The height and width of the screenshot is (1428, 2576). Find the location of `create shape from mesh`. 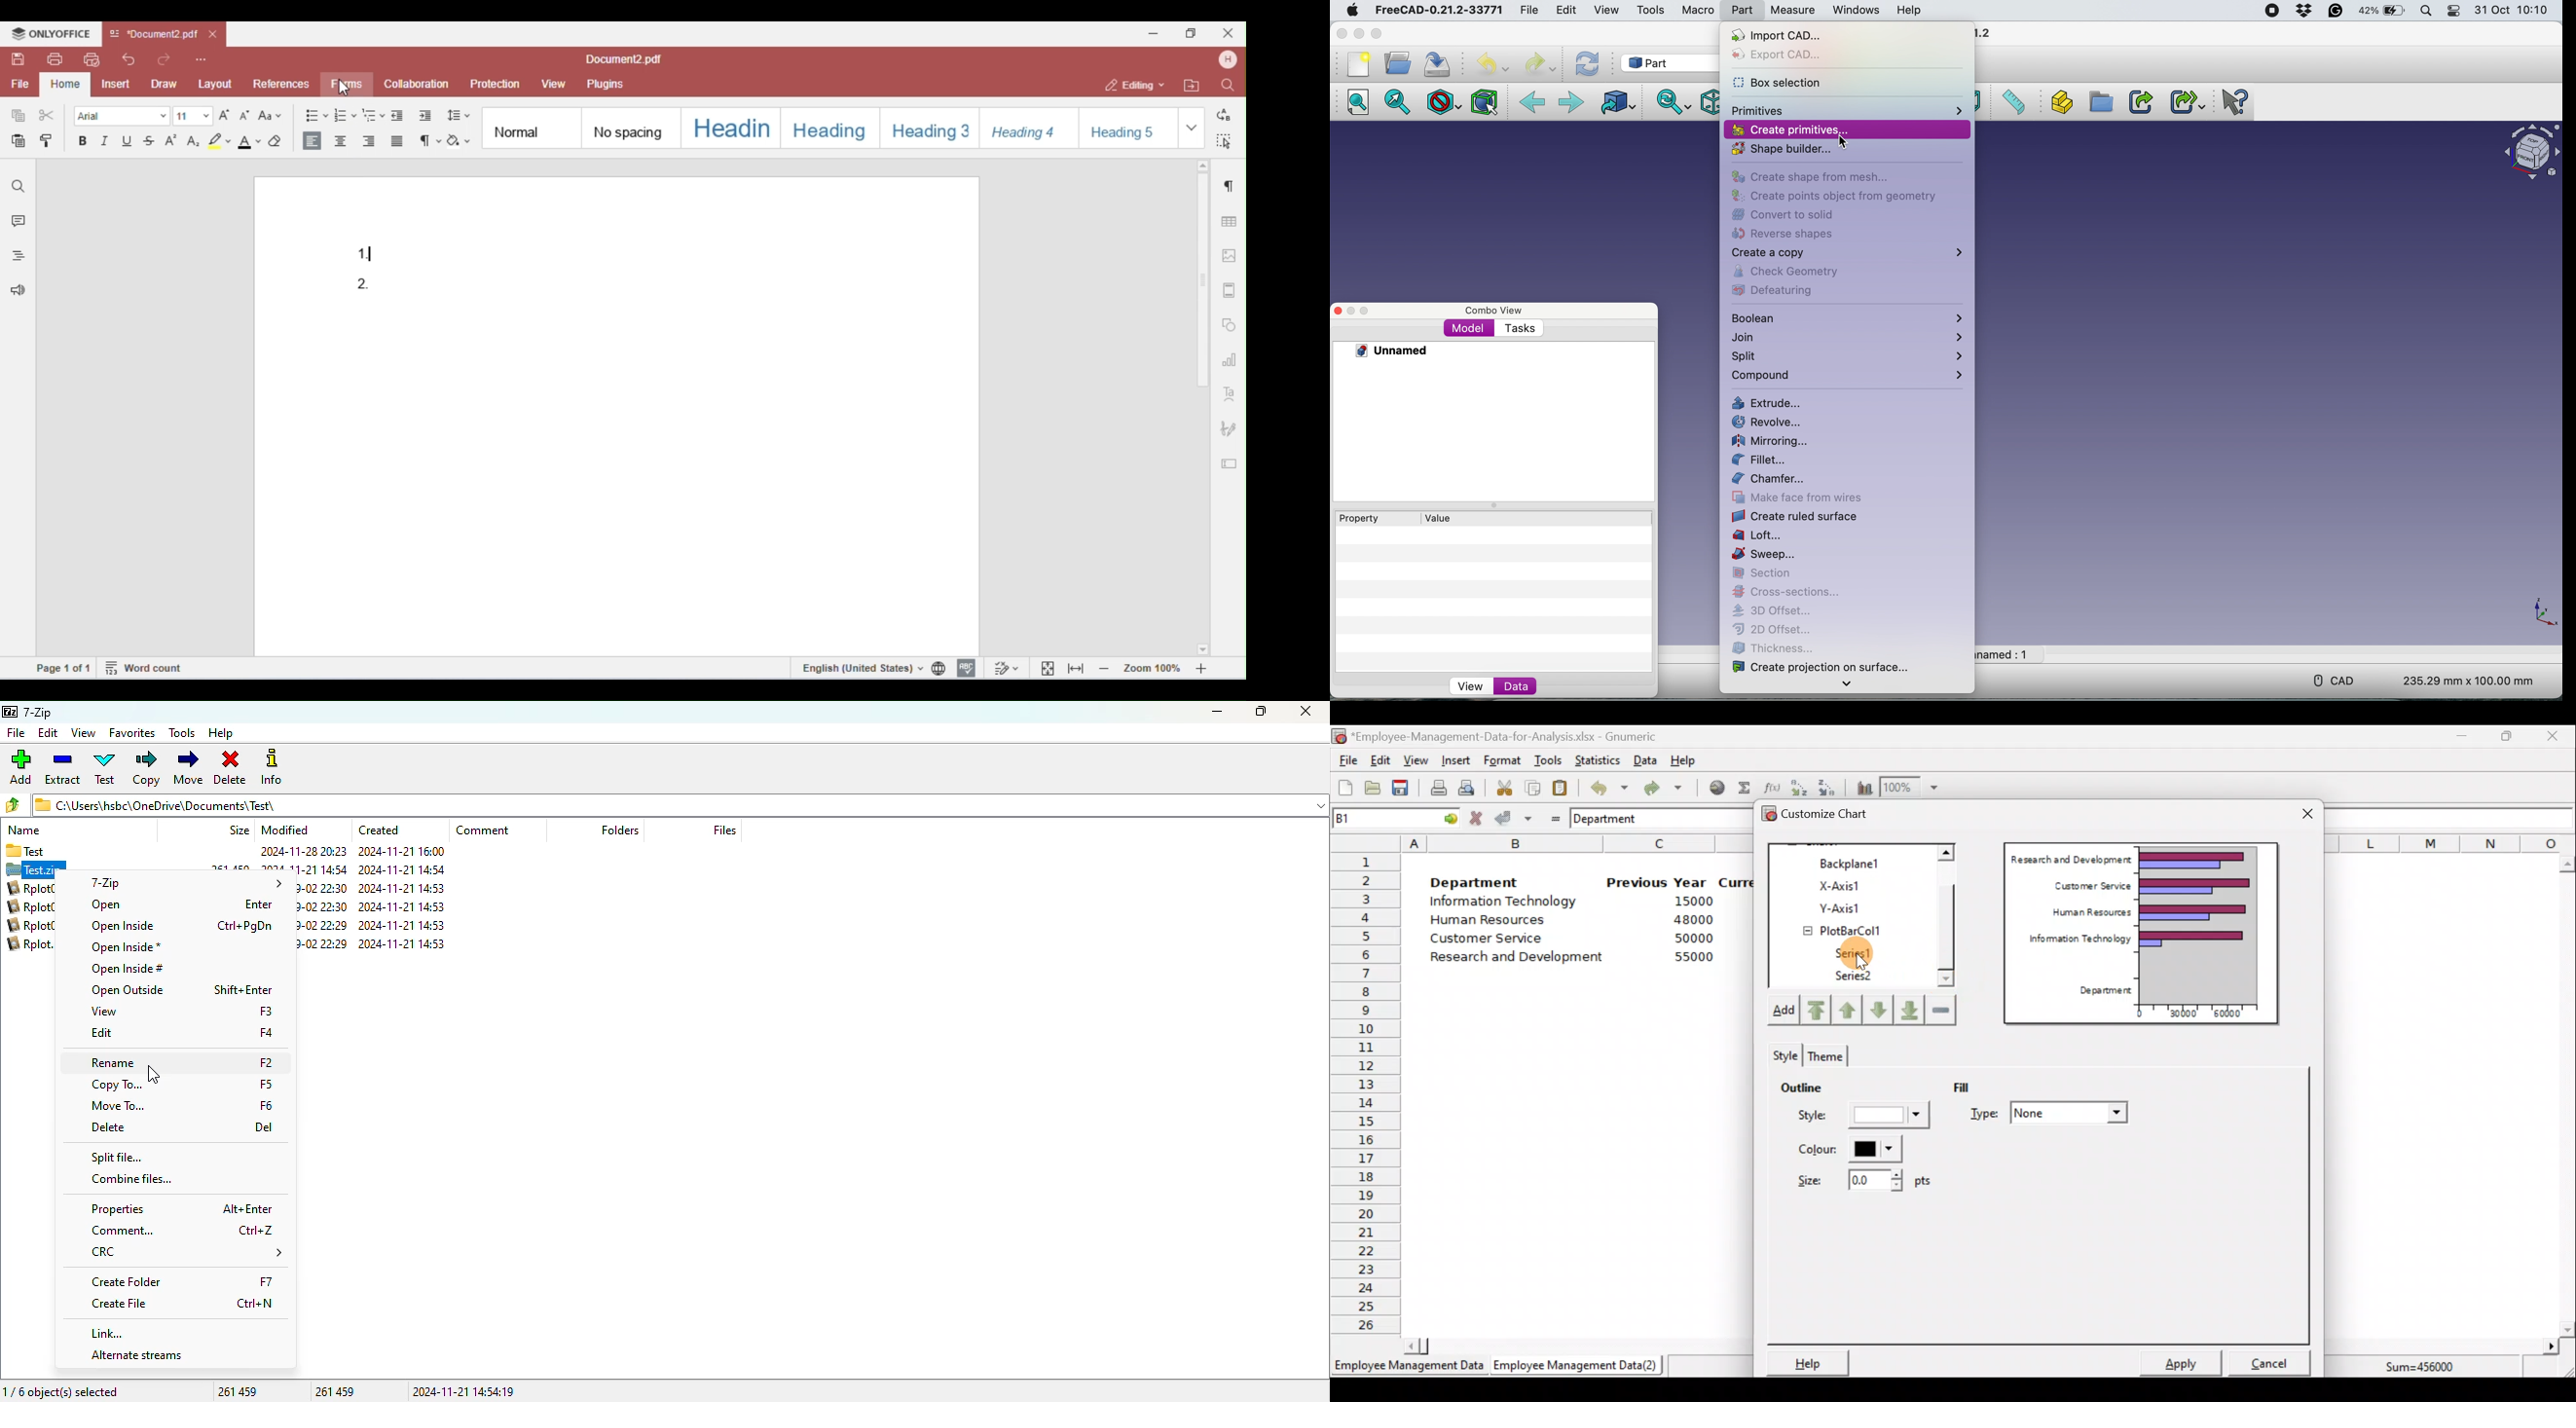

create shape from mesh is located at coordinates (1813, 178).